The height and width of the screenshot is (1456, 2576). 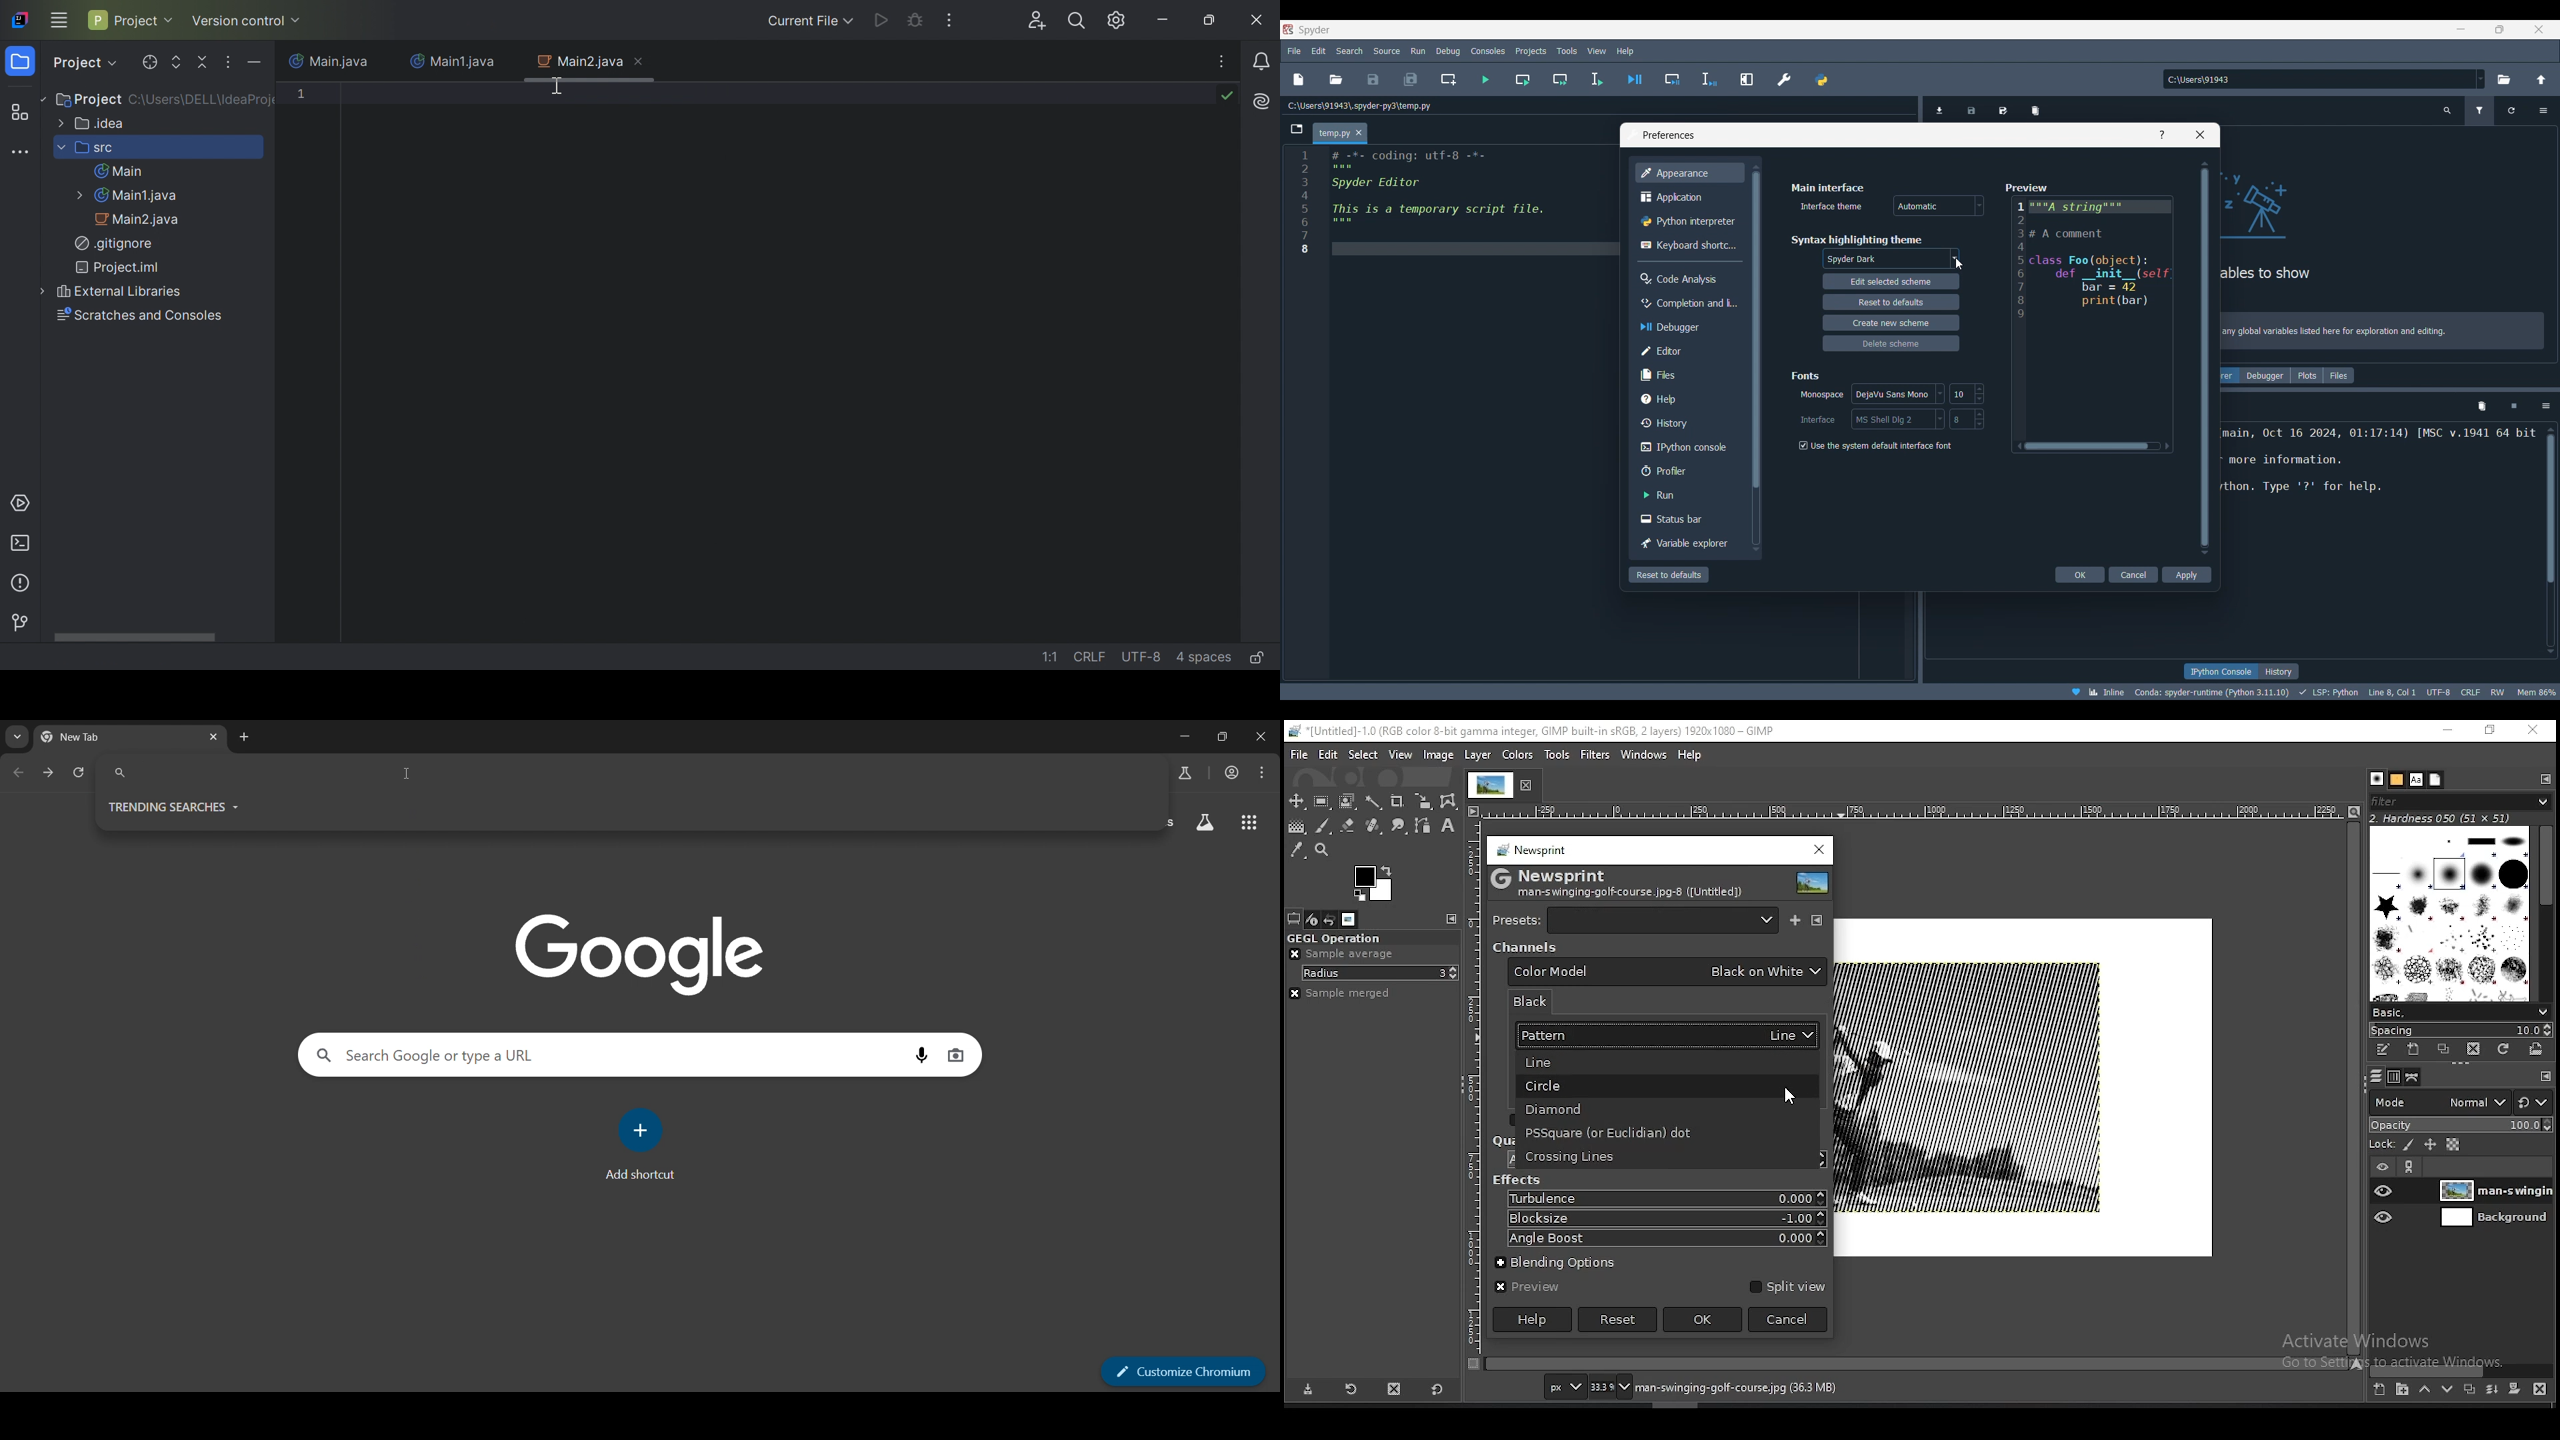 What do you see at coordinates (2384, 333) in the screenshot?
I see `info` at bounding box center [2384, 333].